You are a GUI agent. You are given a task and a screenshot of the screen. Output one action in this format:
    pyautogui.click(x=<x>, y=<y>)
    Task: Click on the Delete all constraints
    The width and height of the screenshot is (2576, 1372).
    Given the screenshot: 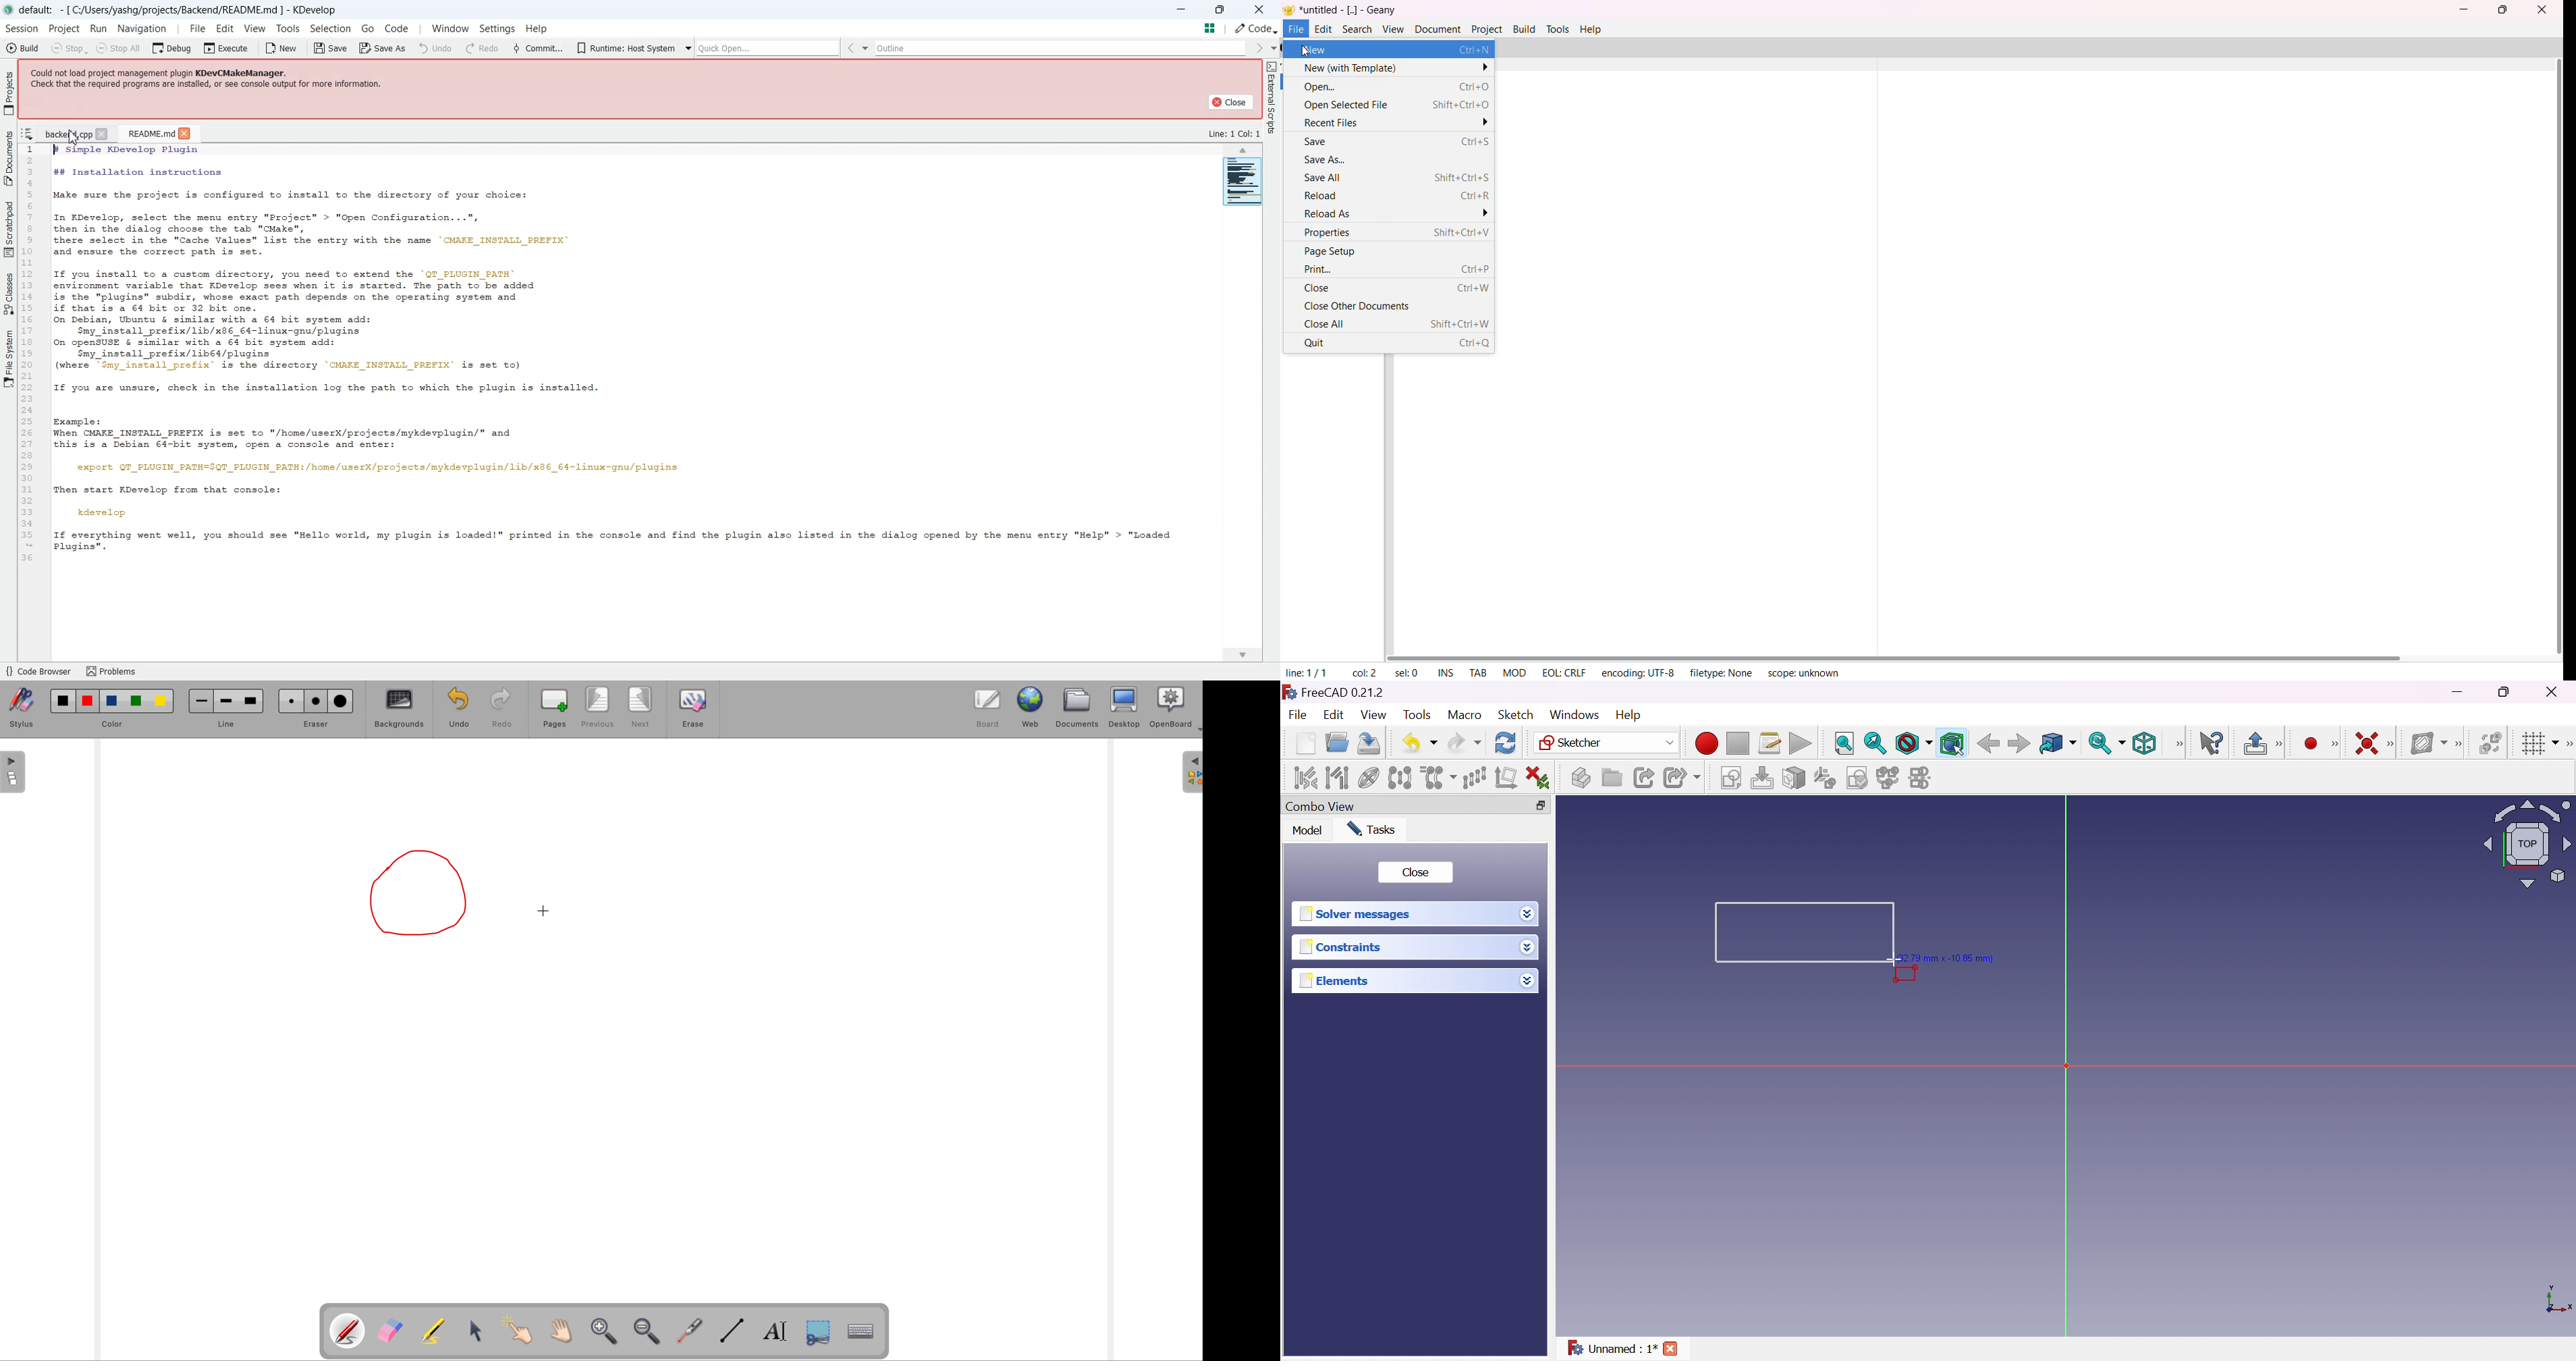 What is the action you would take?
    pyautogui.click(x=1538, y=777)
    